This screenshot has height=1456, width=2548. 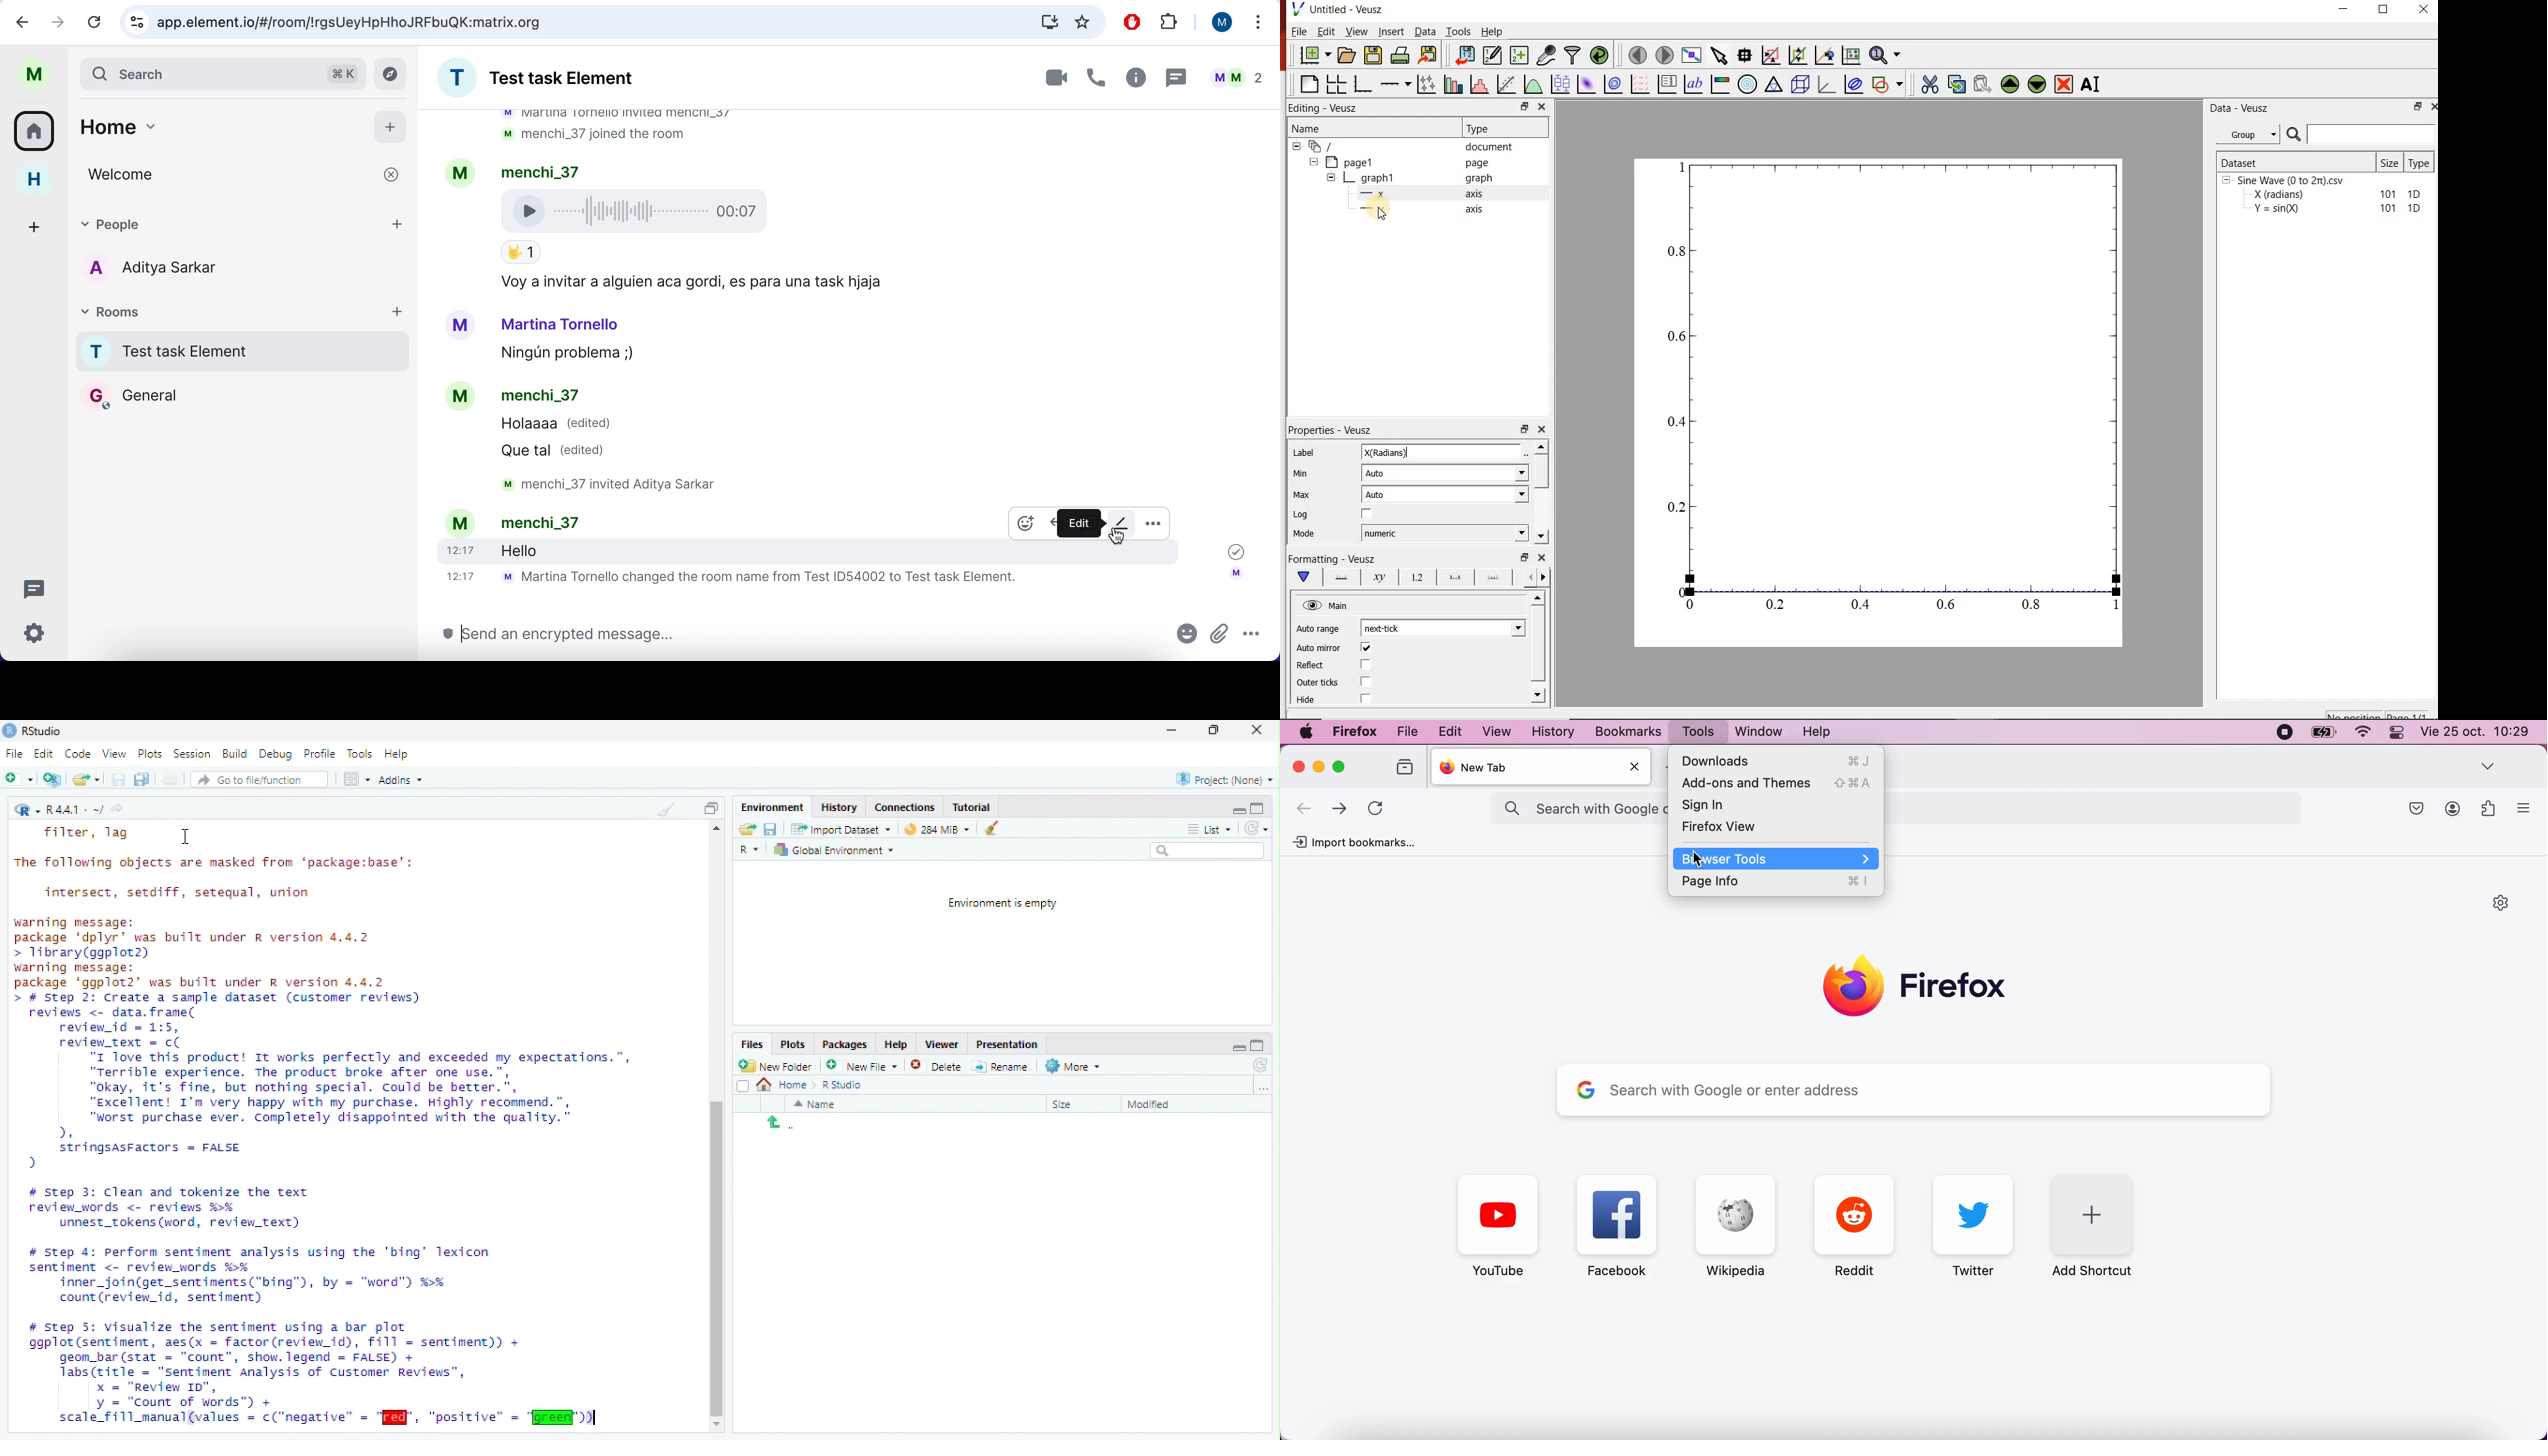 What do you see at coordinates (1170, 730) in the screenshot?
I see `Minimize` at bounding box center [1170, 730].